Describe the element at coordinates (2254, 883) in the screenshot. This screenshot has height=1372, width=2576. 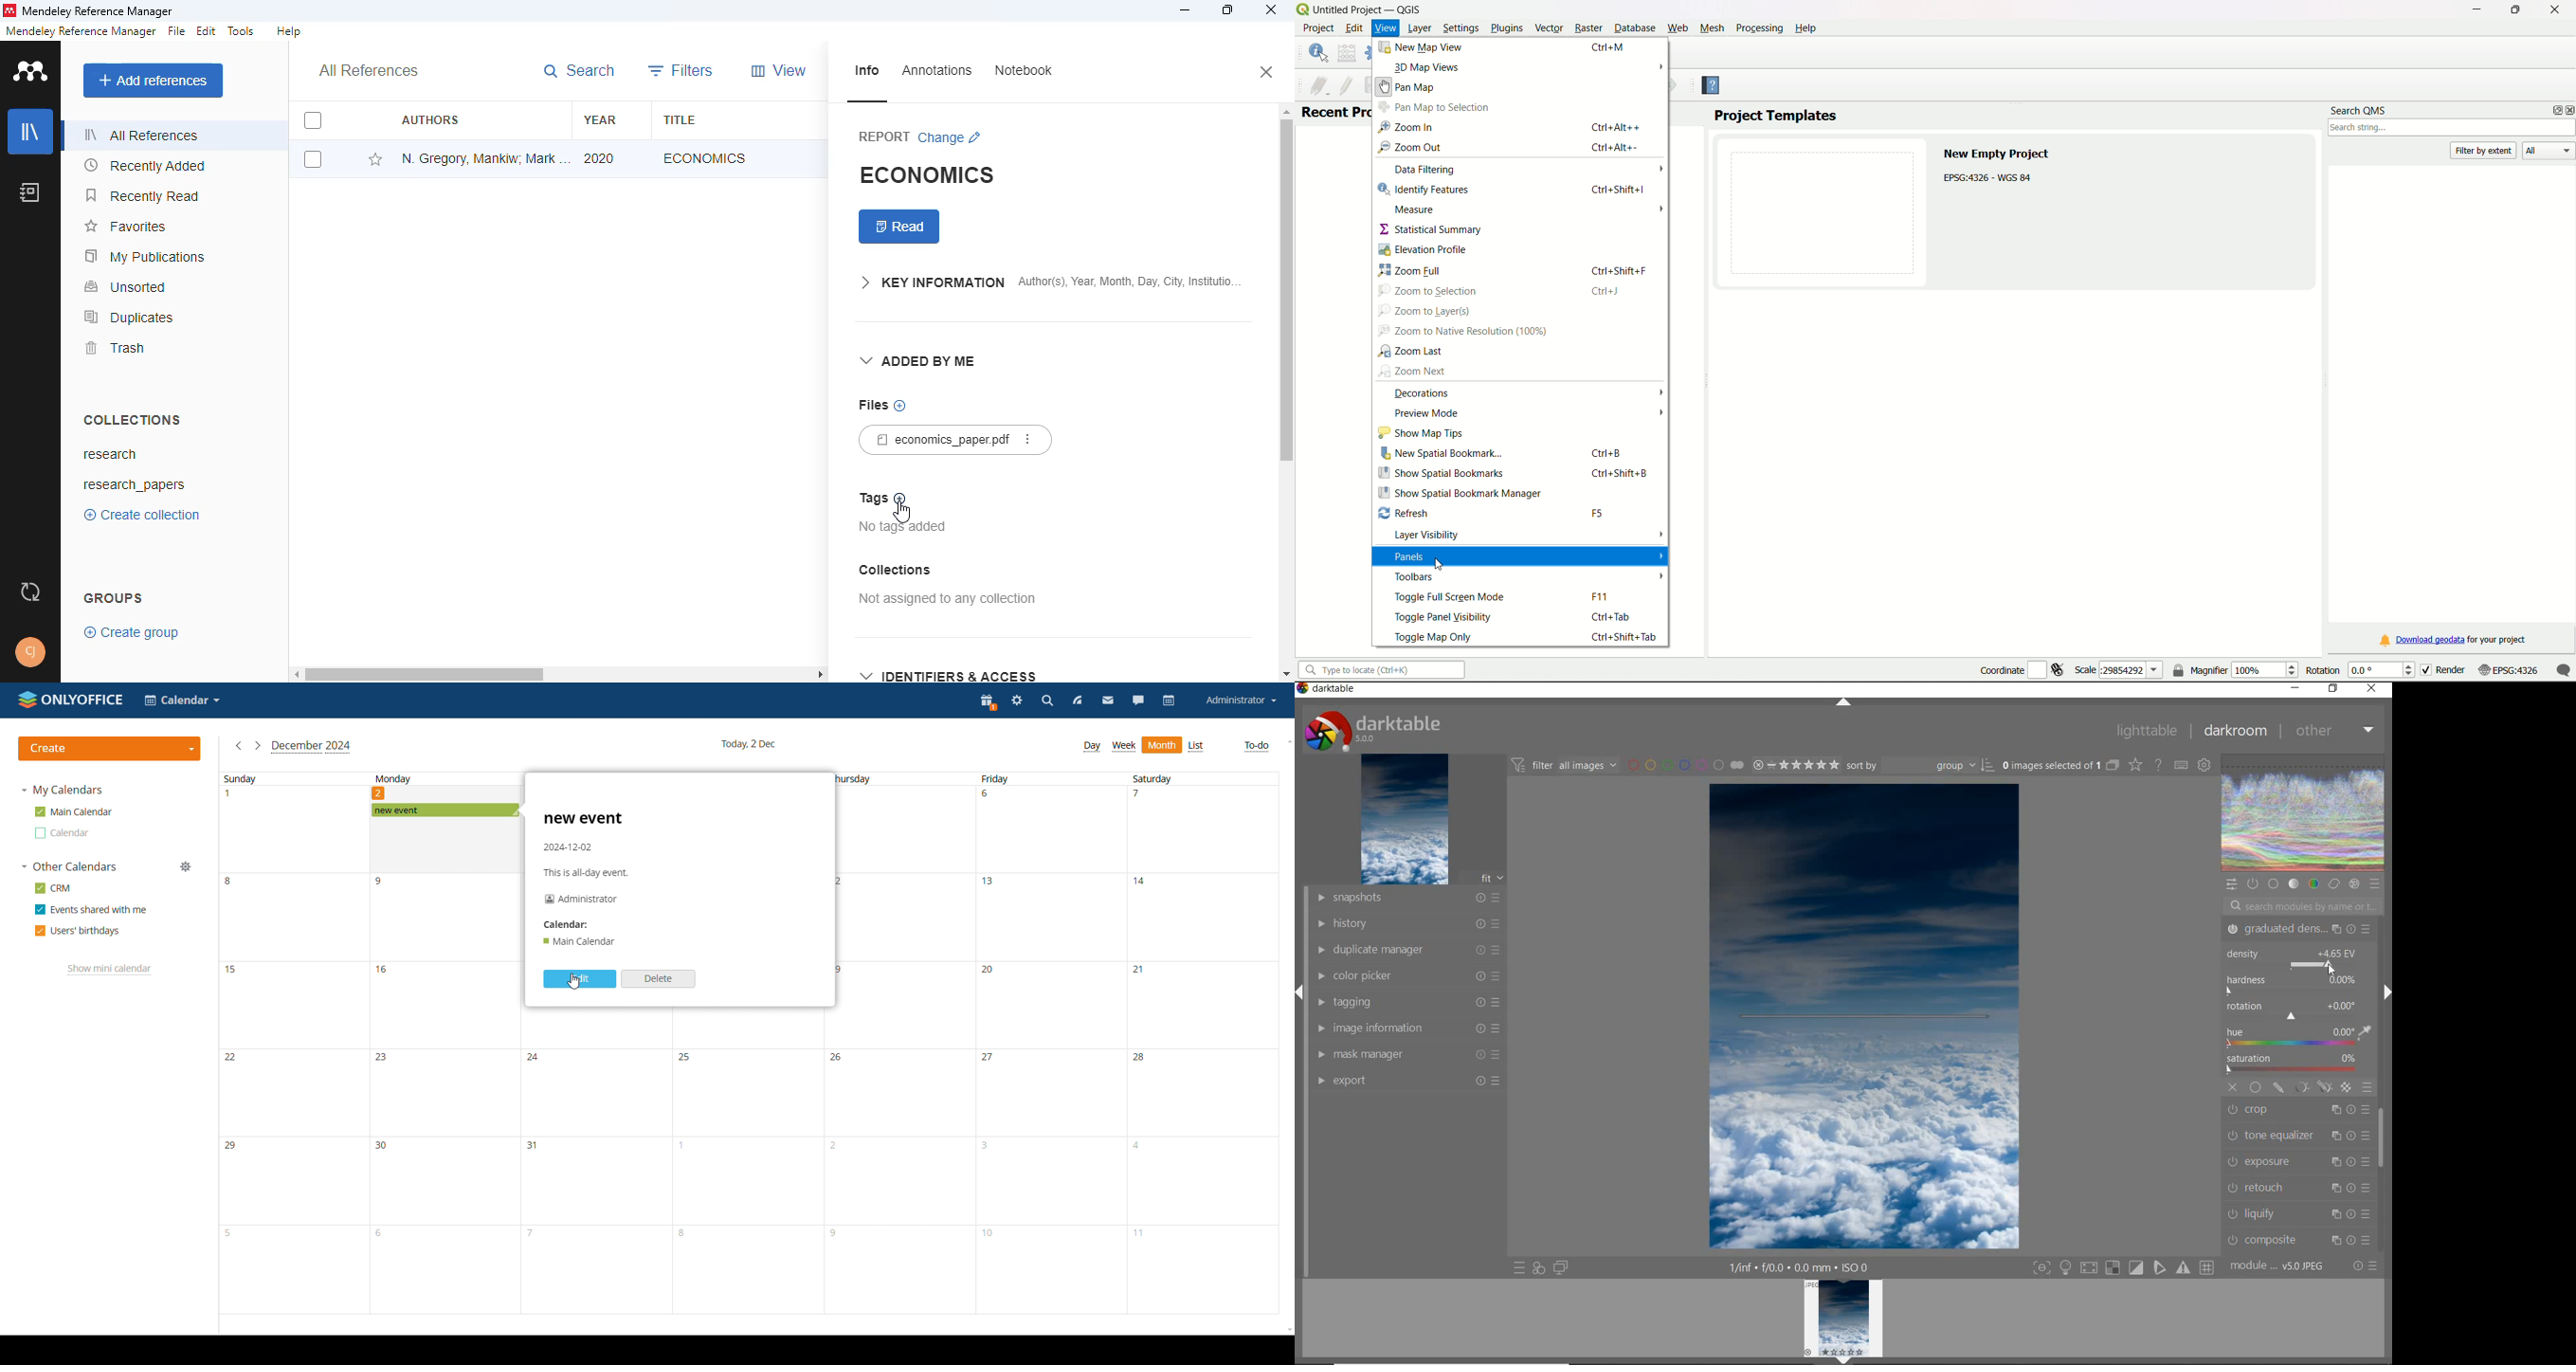
I see `SHOW ONLY ACTIVE MODULES` at that location.